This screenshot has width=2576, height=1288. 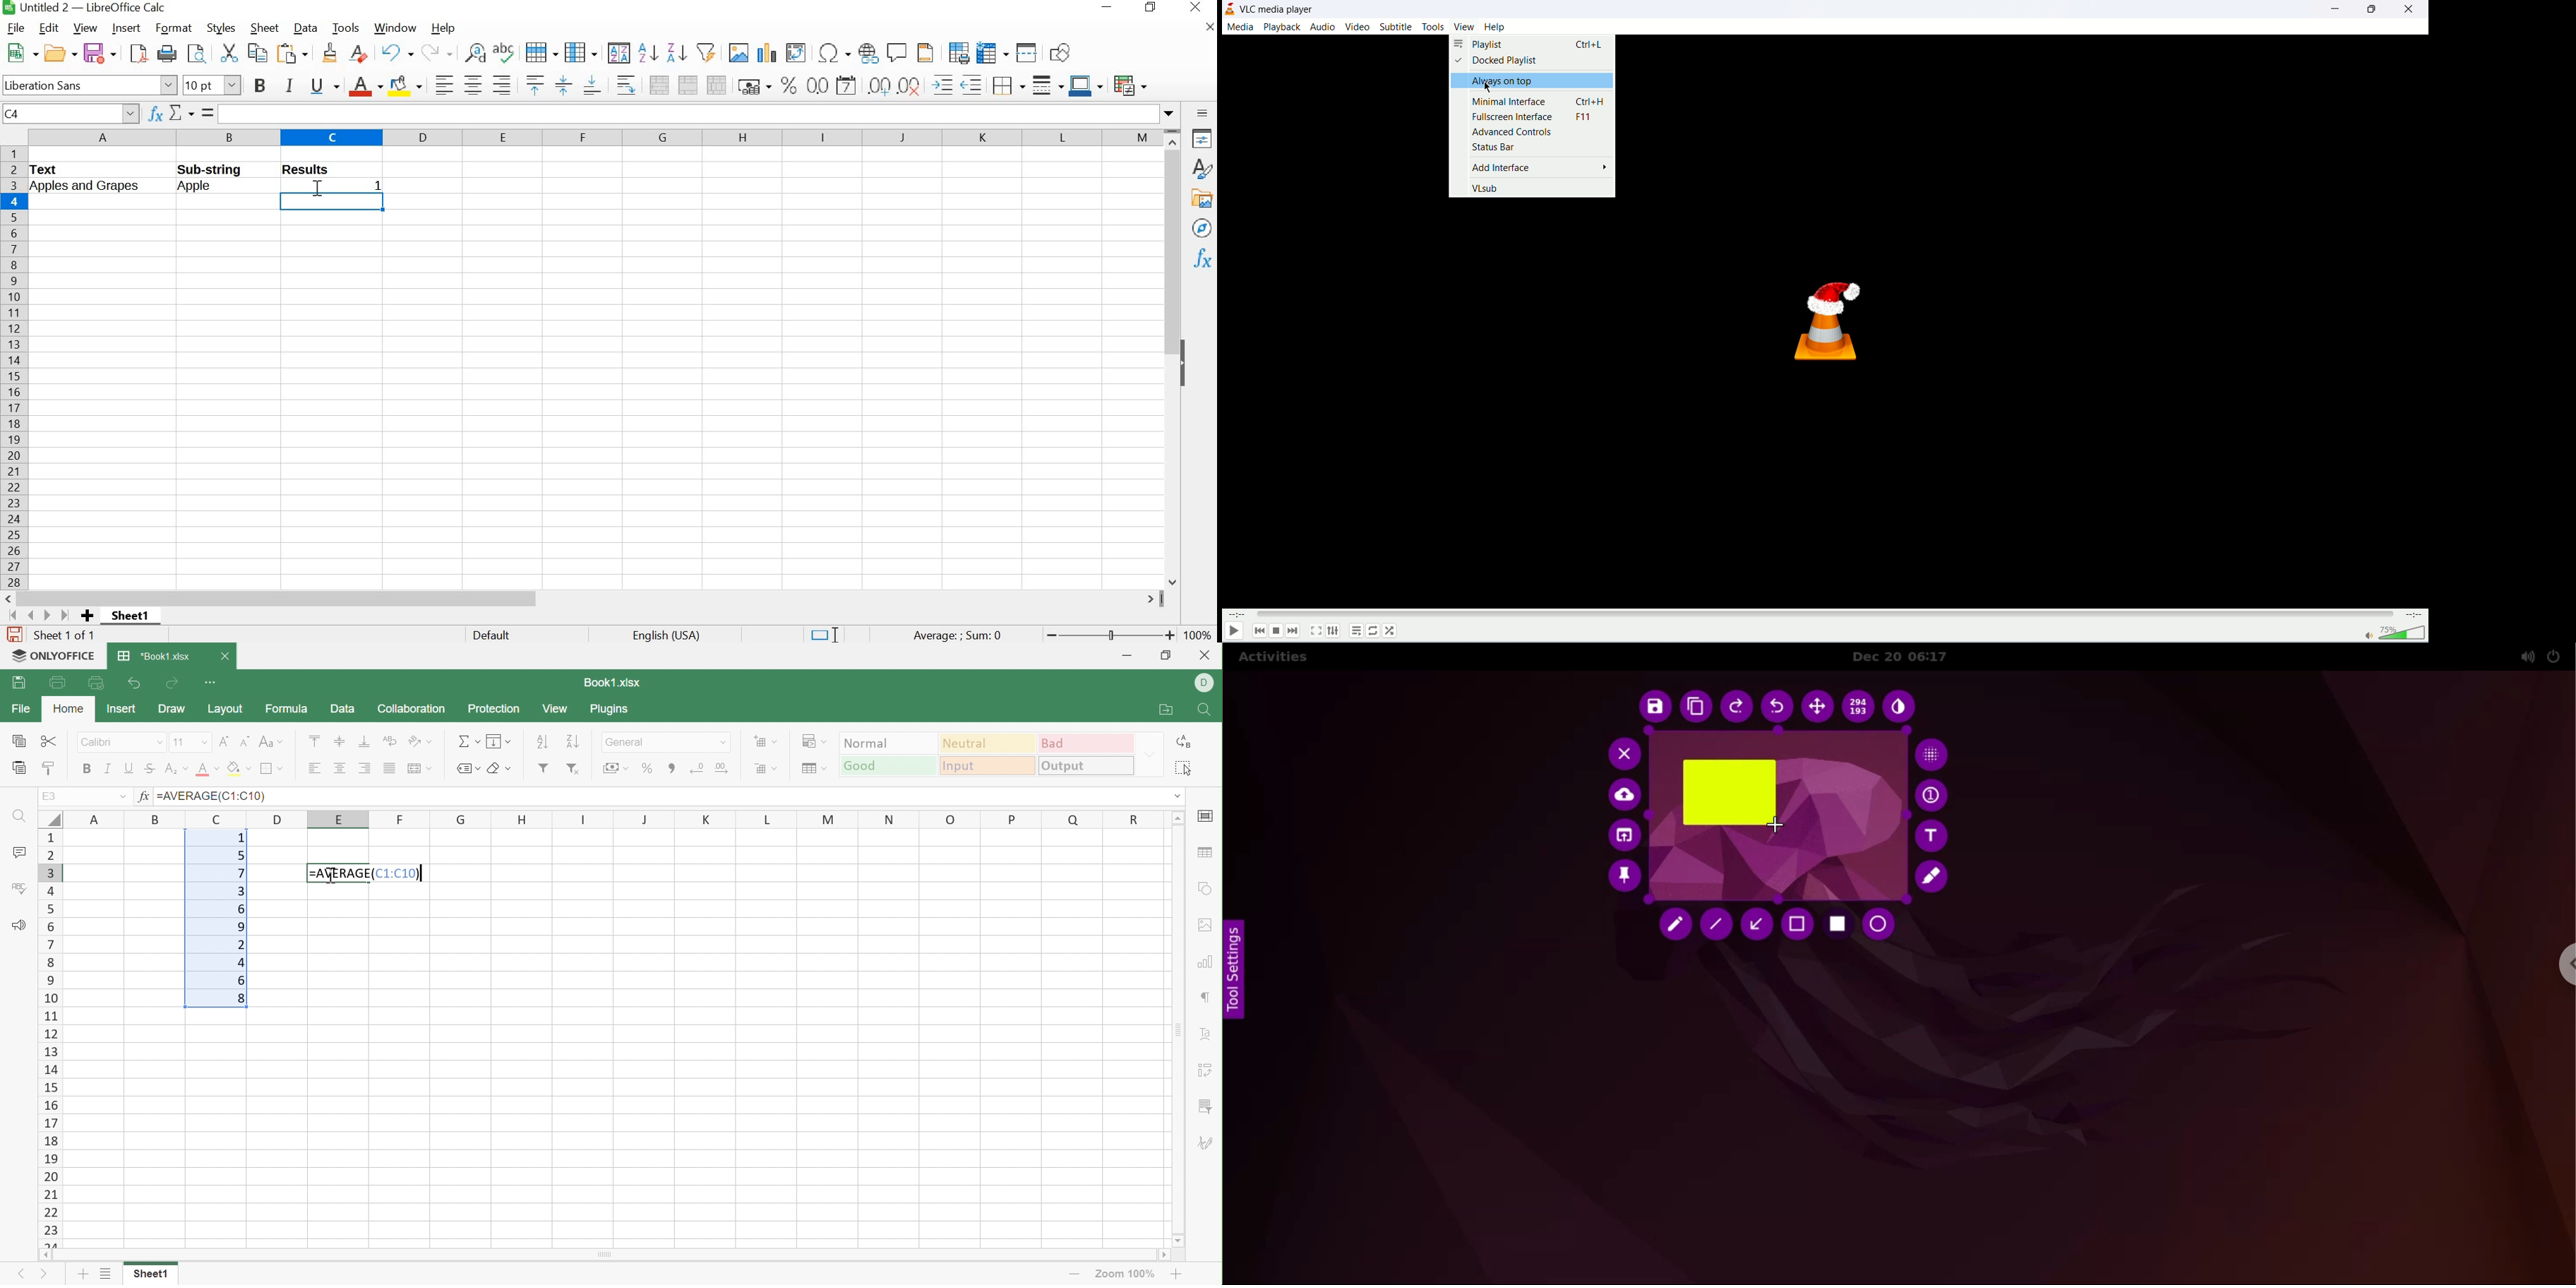 I want to click on Row Number, so click(x=50, y=1037).